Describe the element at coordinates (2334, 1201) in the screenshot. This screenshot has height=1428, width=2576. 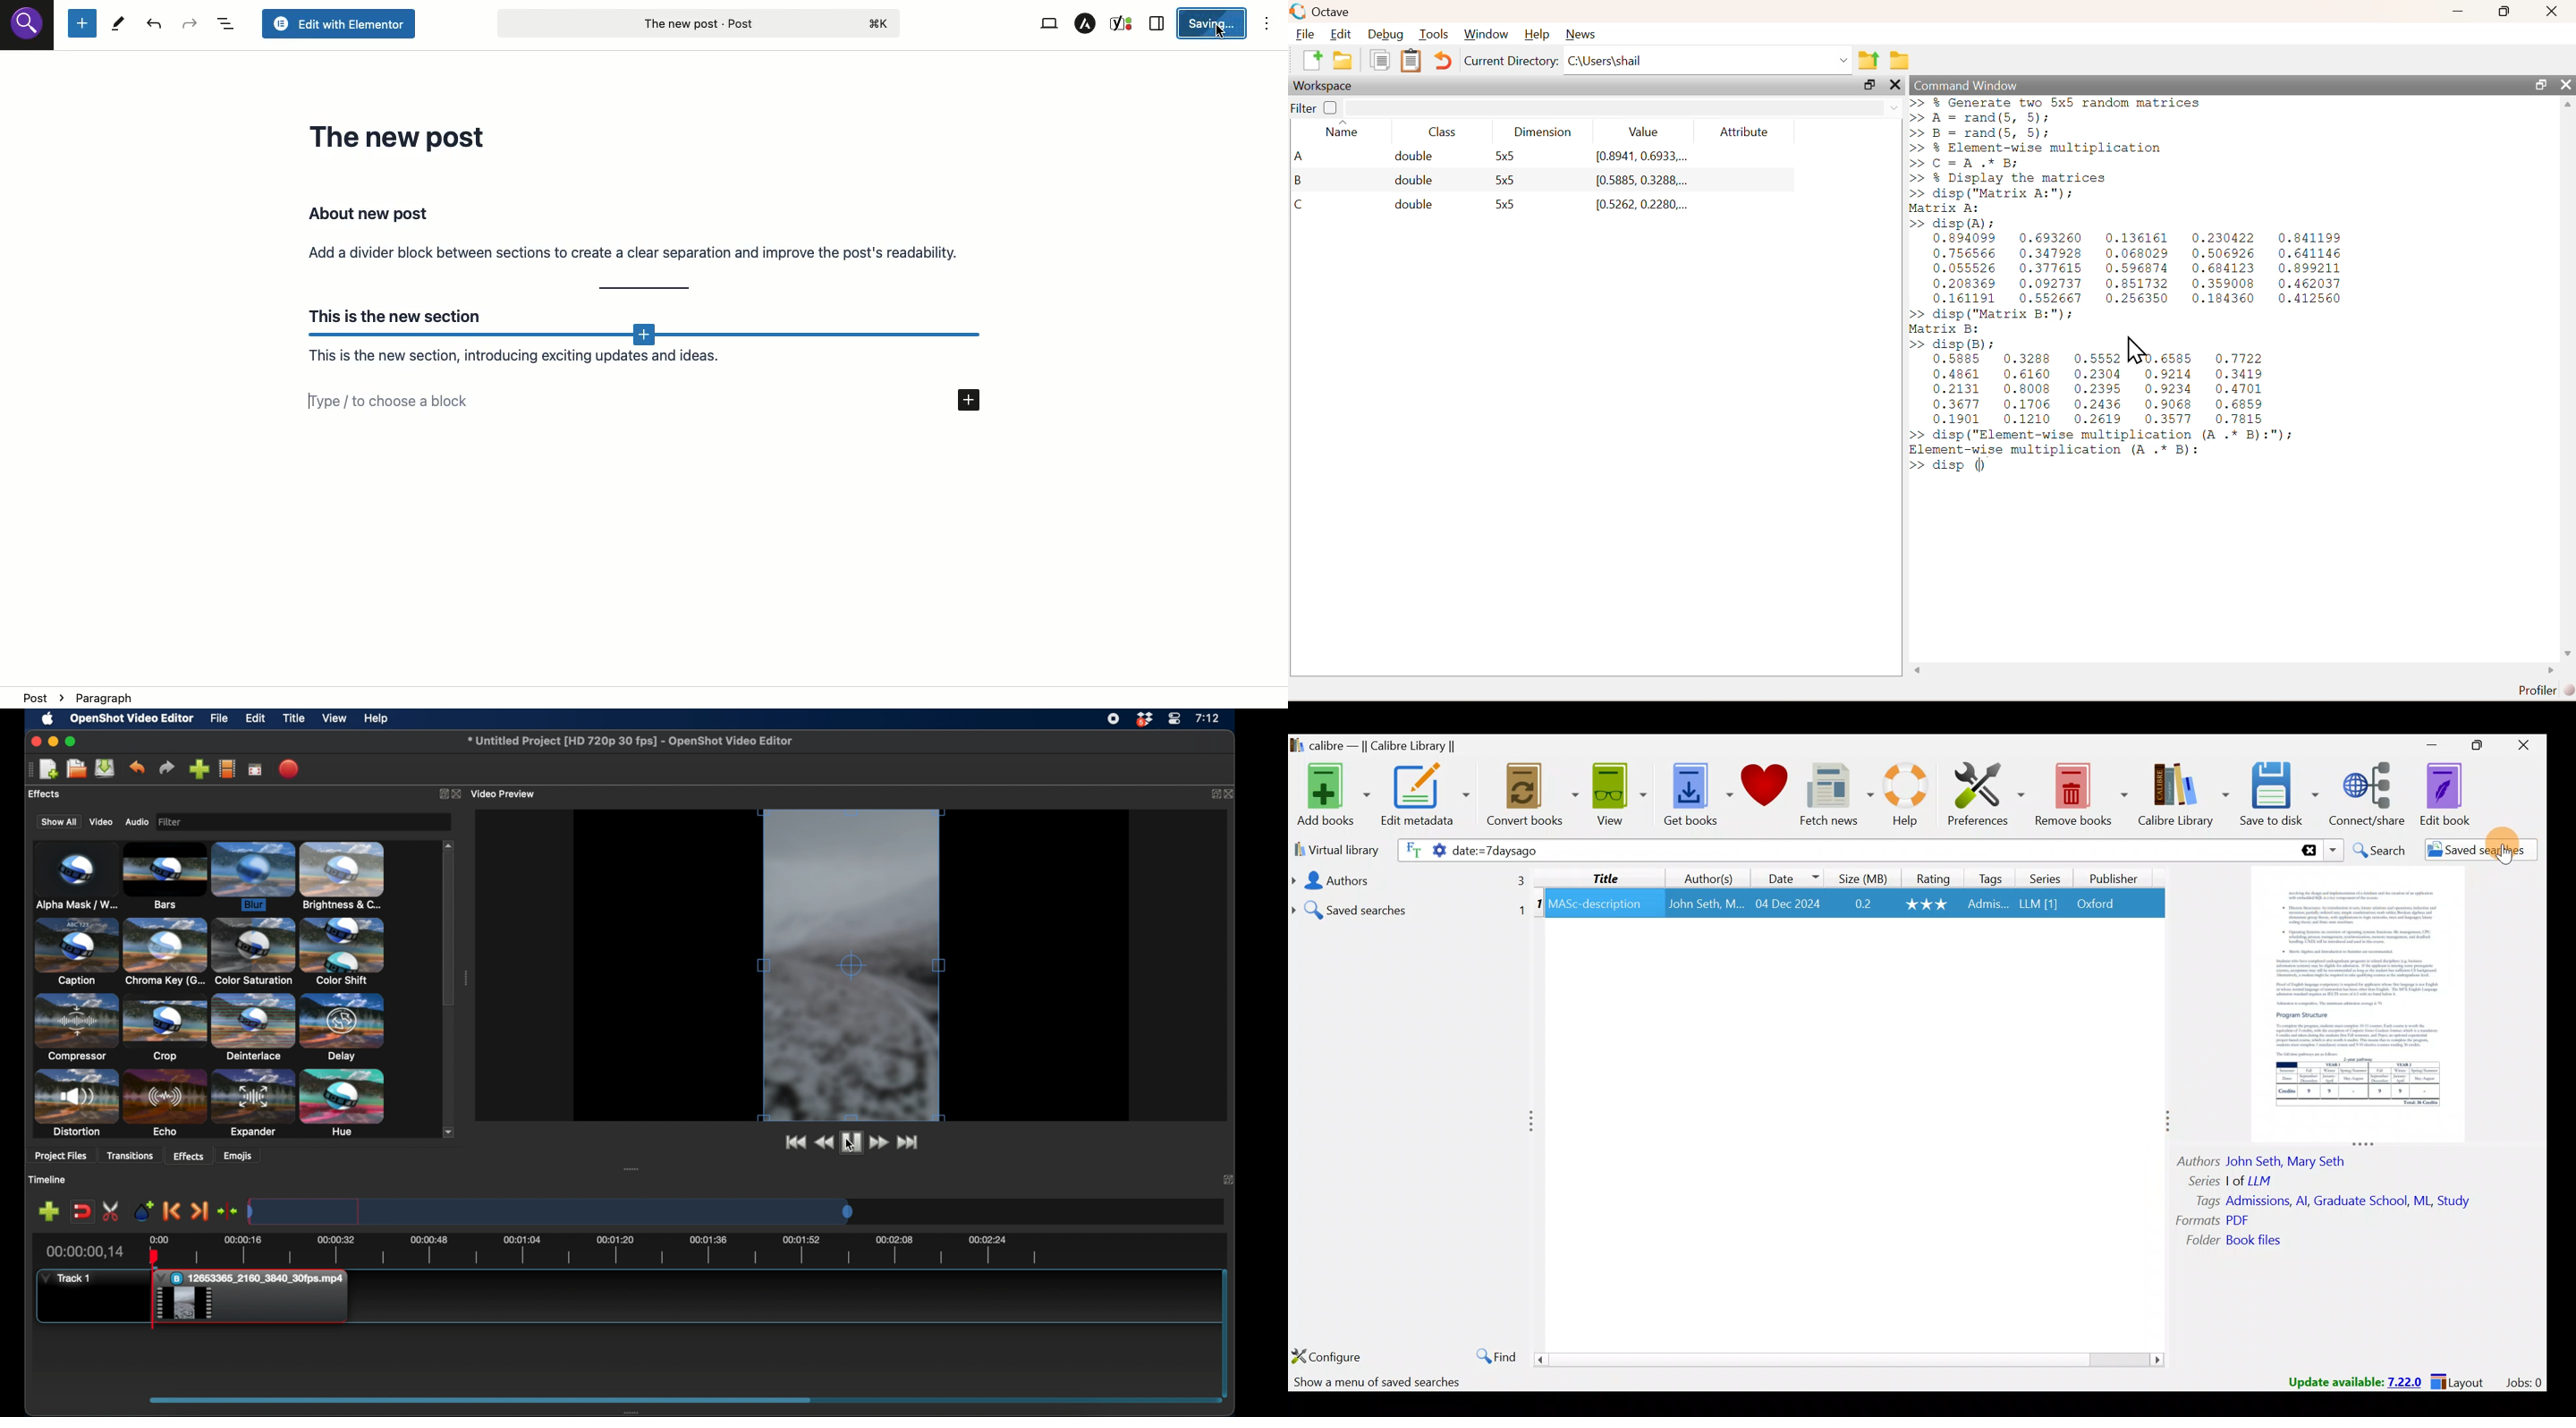
I see `Tags Admissions, Al, Graduate School, ML, Study` at that location.